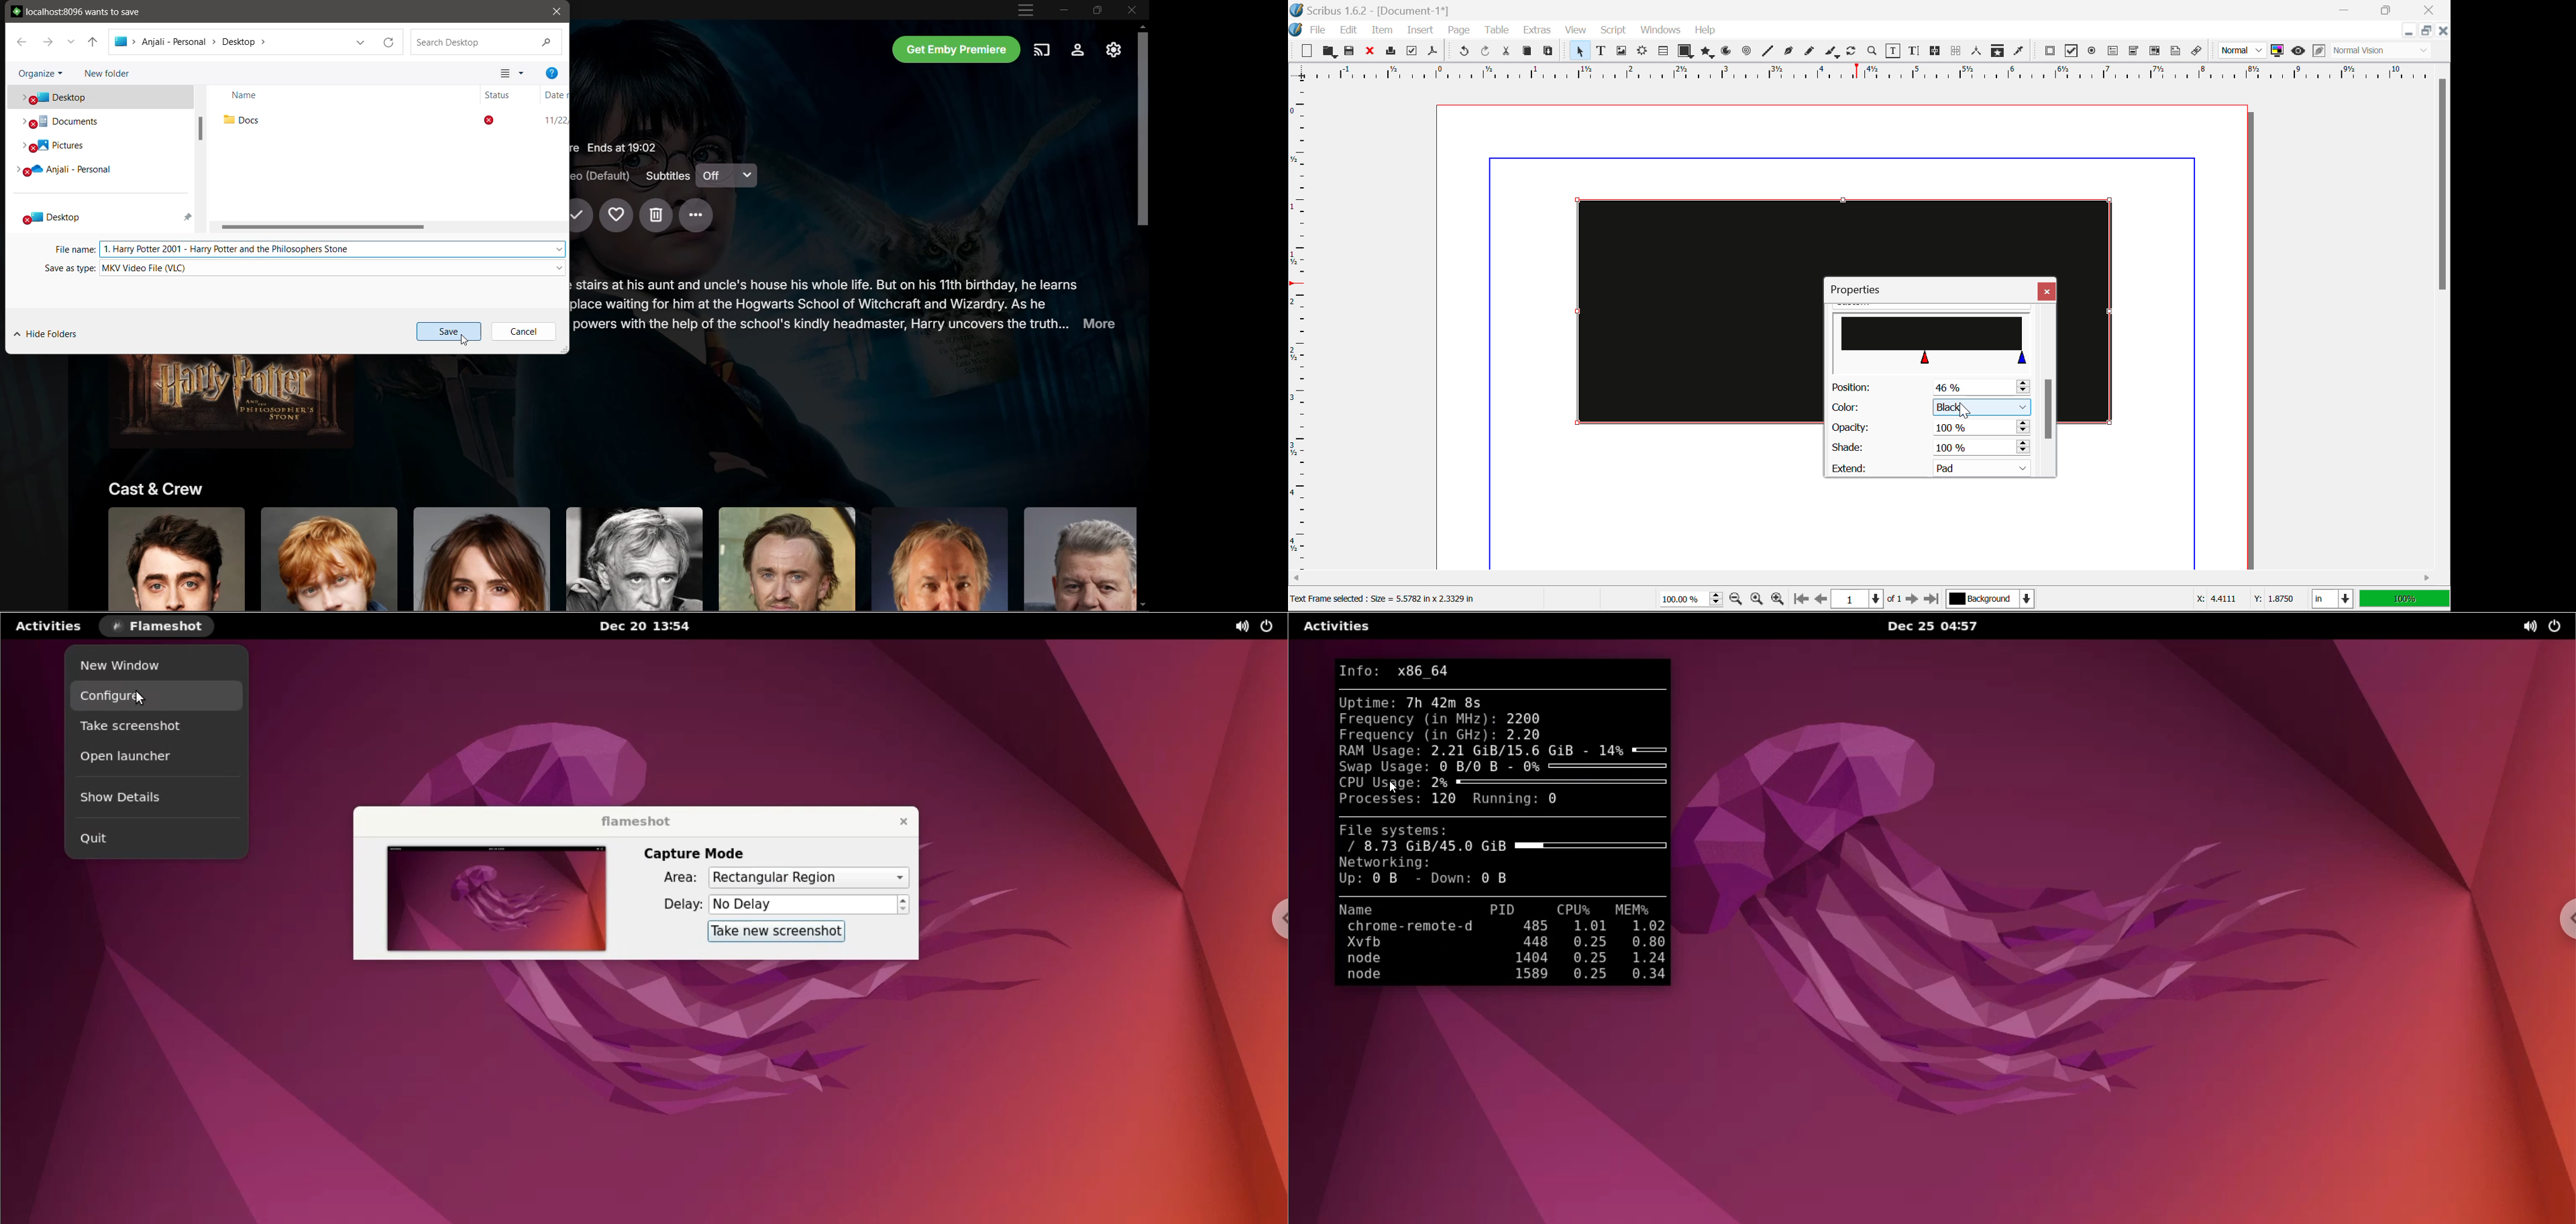 The width and height of the screenshot is (2576, 1232). Describe the element at coordinates (1930, 407) in the screenshot. I see `Color Dropdown` at that location.